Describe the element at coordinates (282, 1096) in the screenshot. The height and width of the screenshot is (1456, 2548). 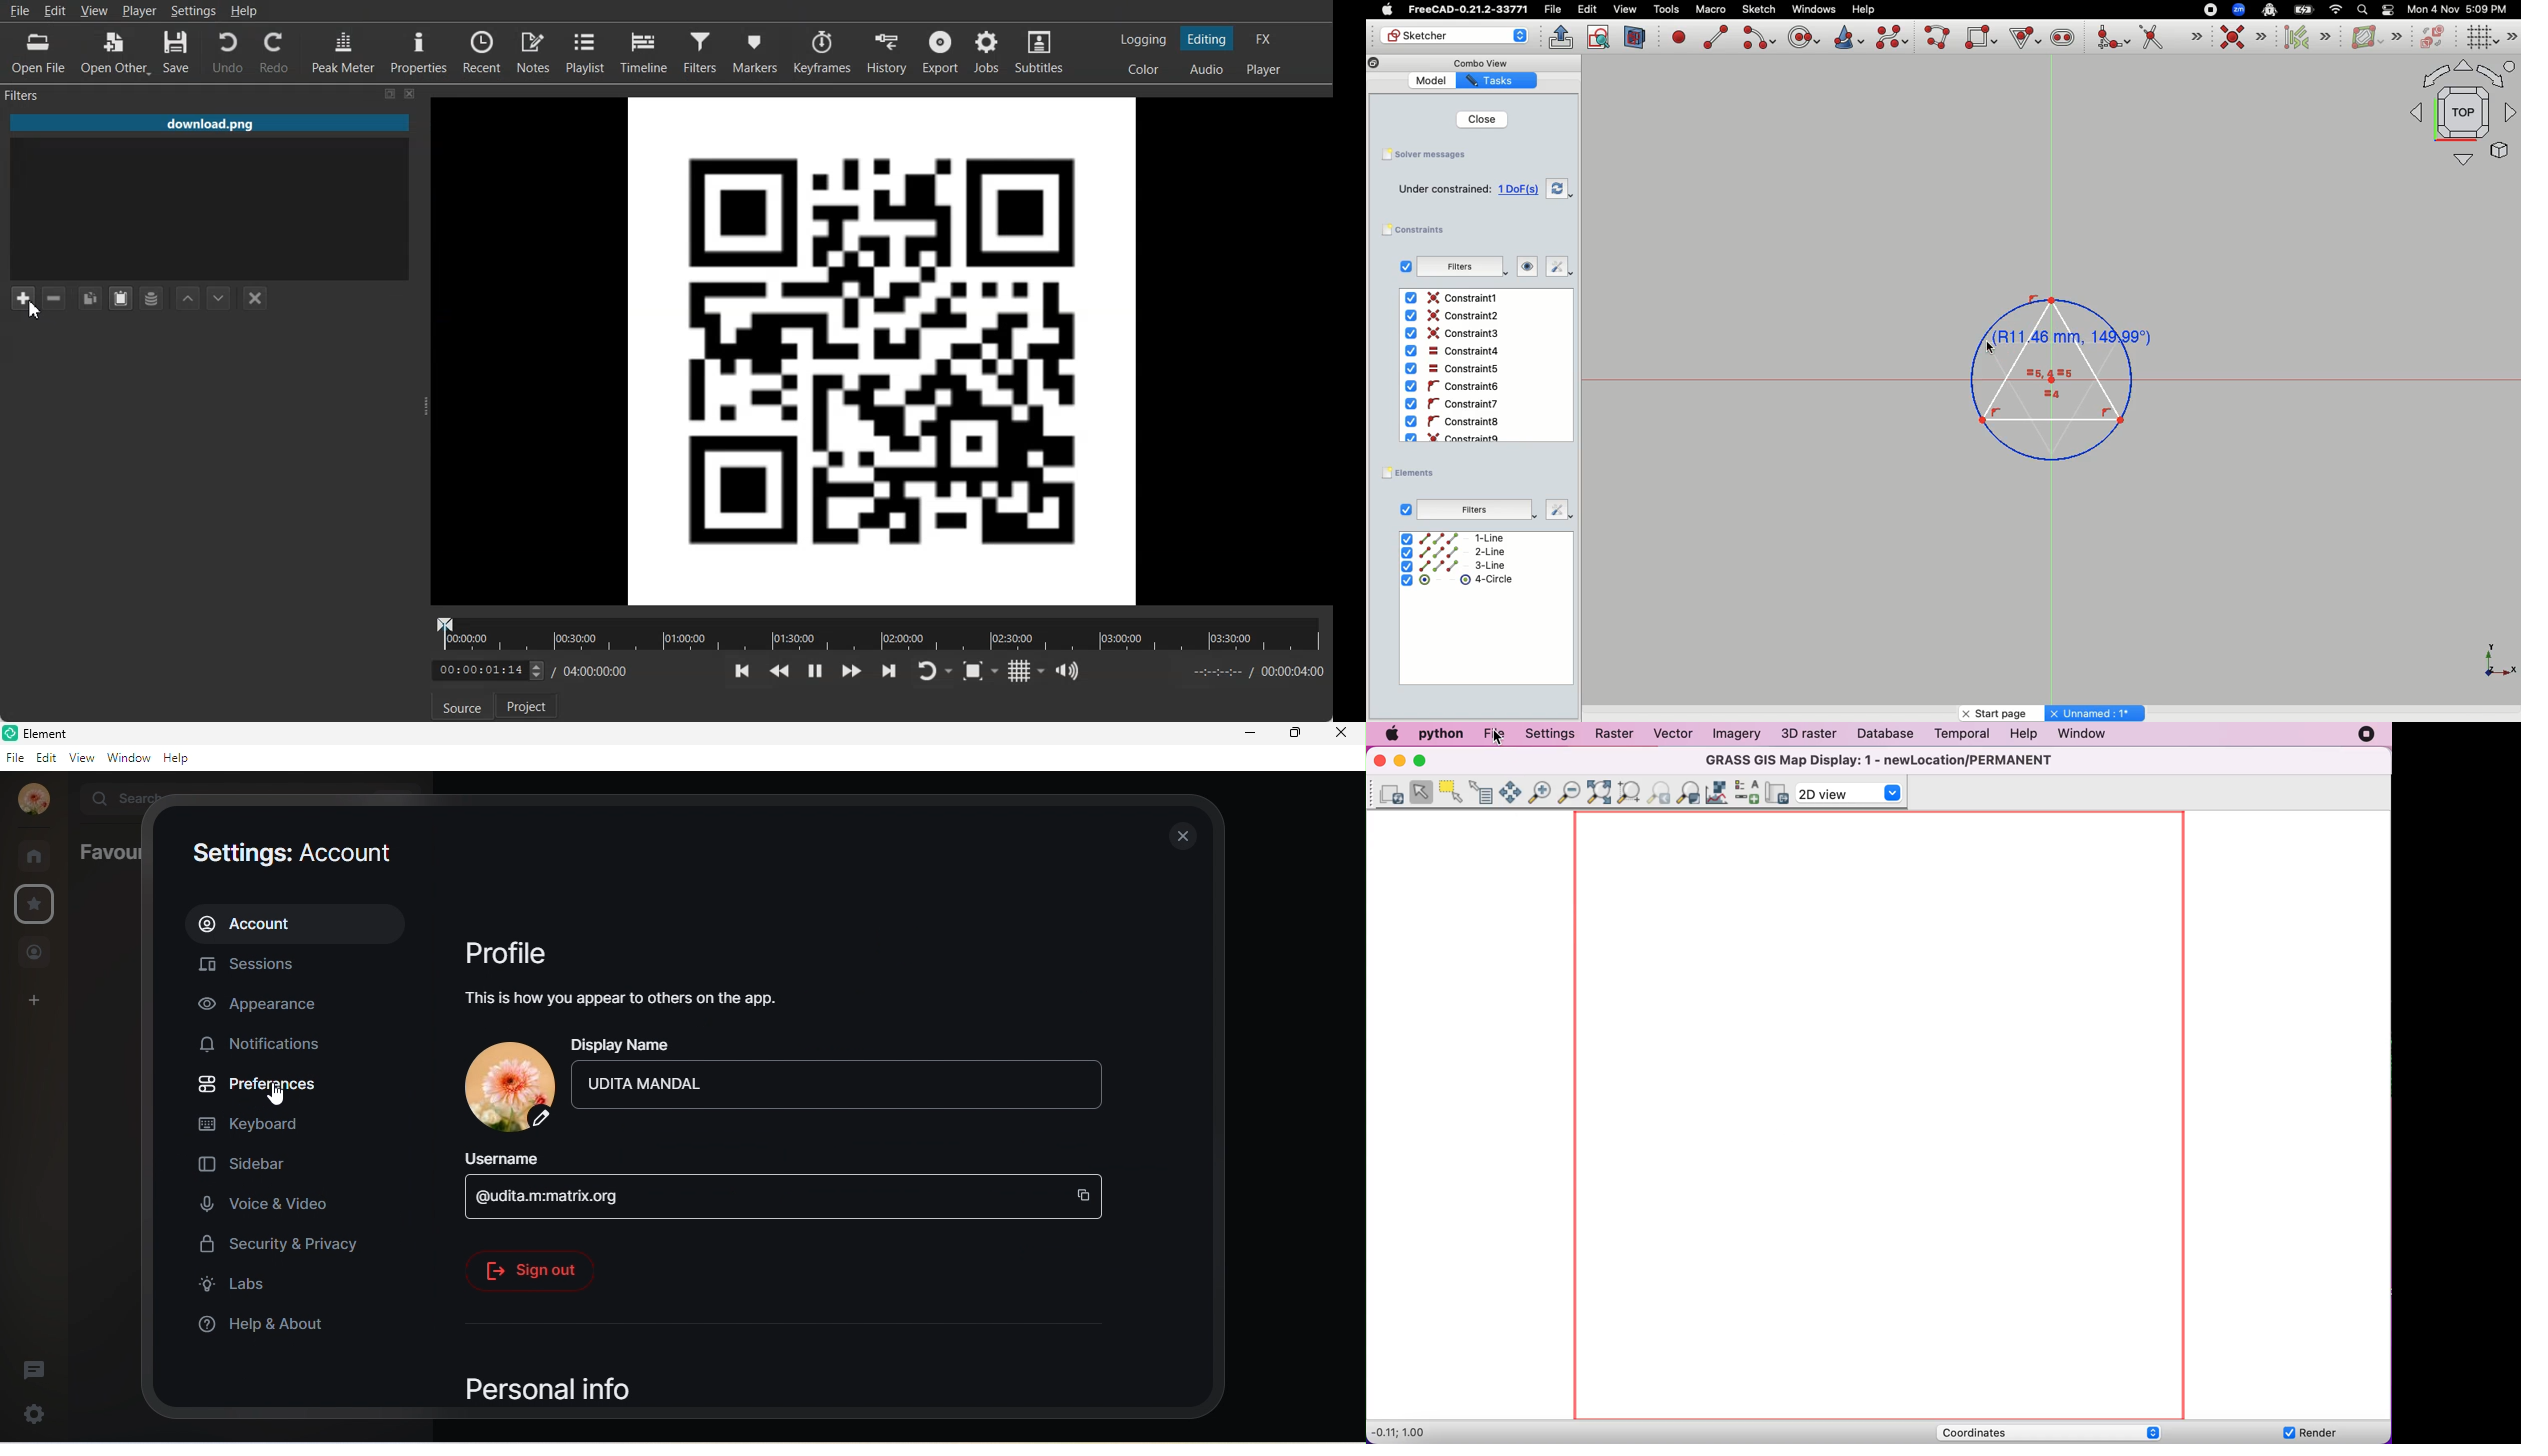
I see `cursor movement` at that location.